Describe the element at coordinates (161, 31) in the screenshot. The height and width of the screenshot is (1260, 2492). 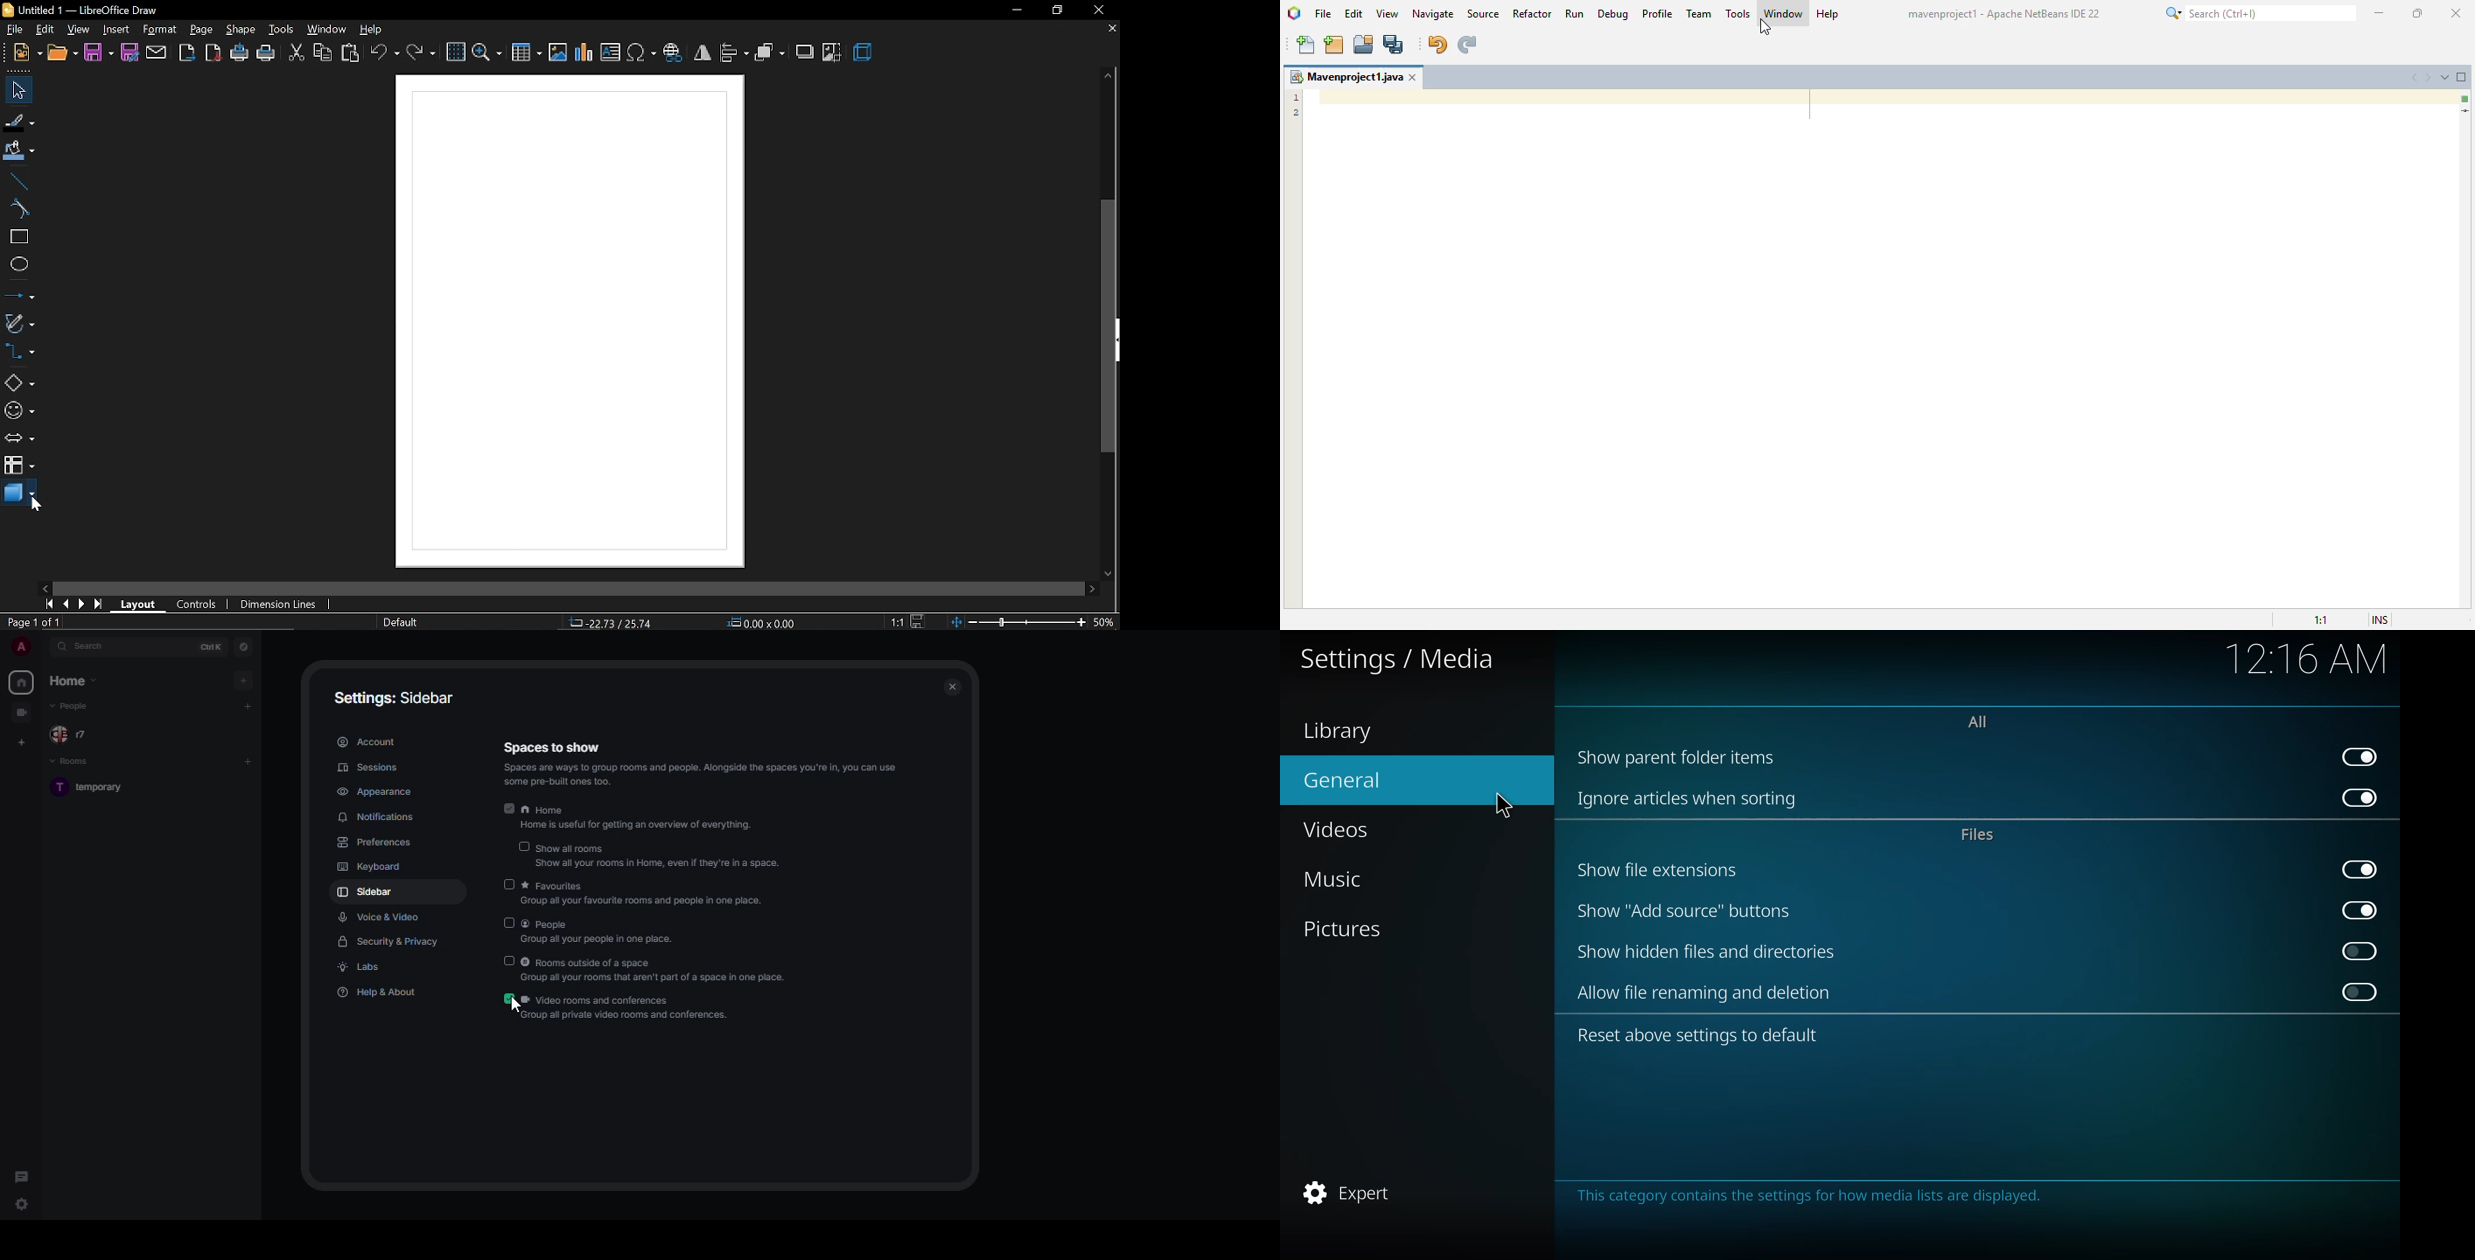
I see `format` at that location.